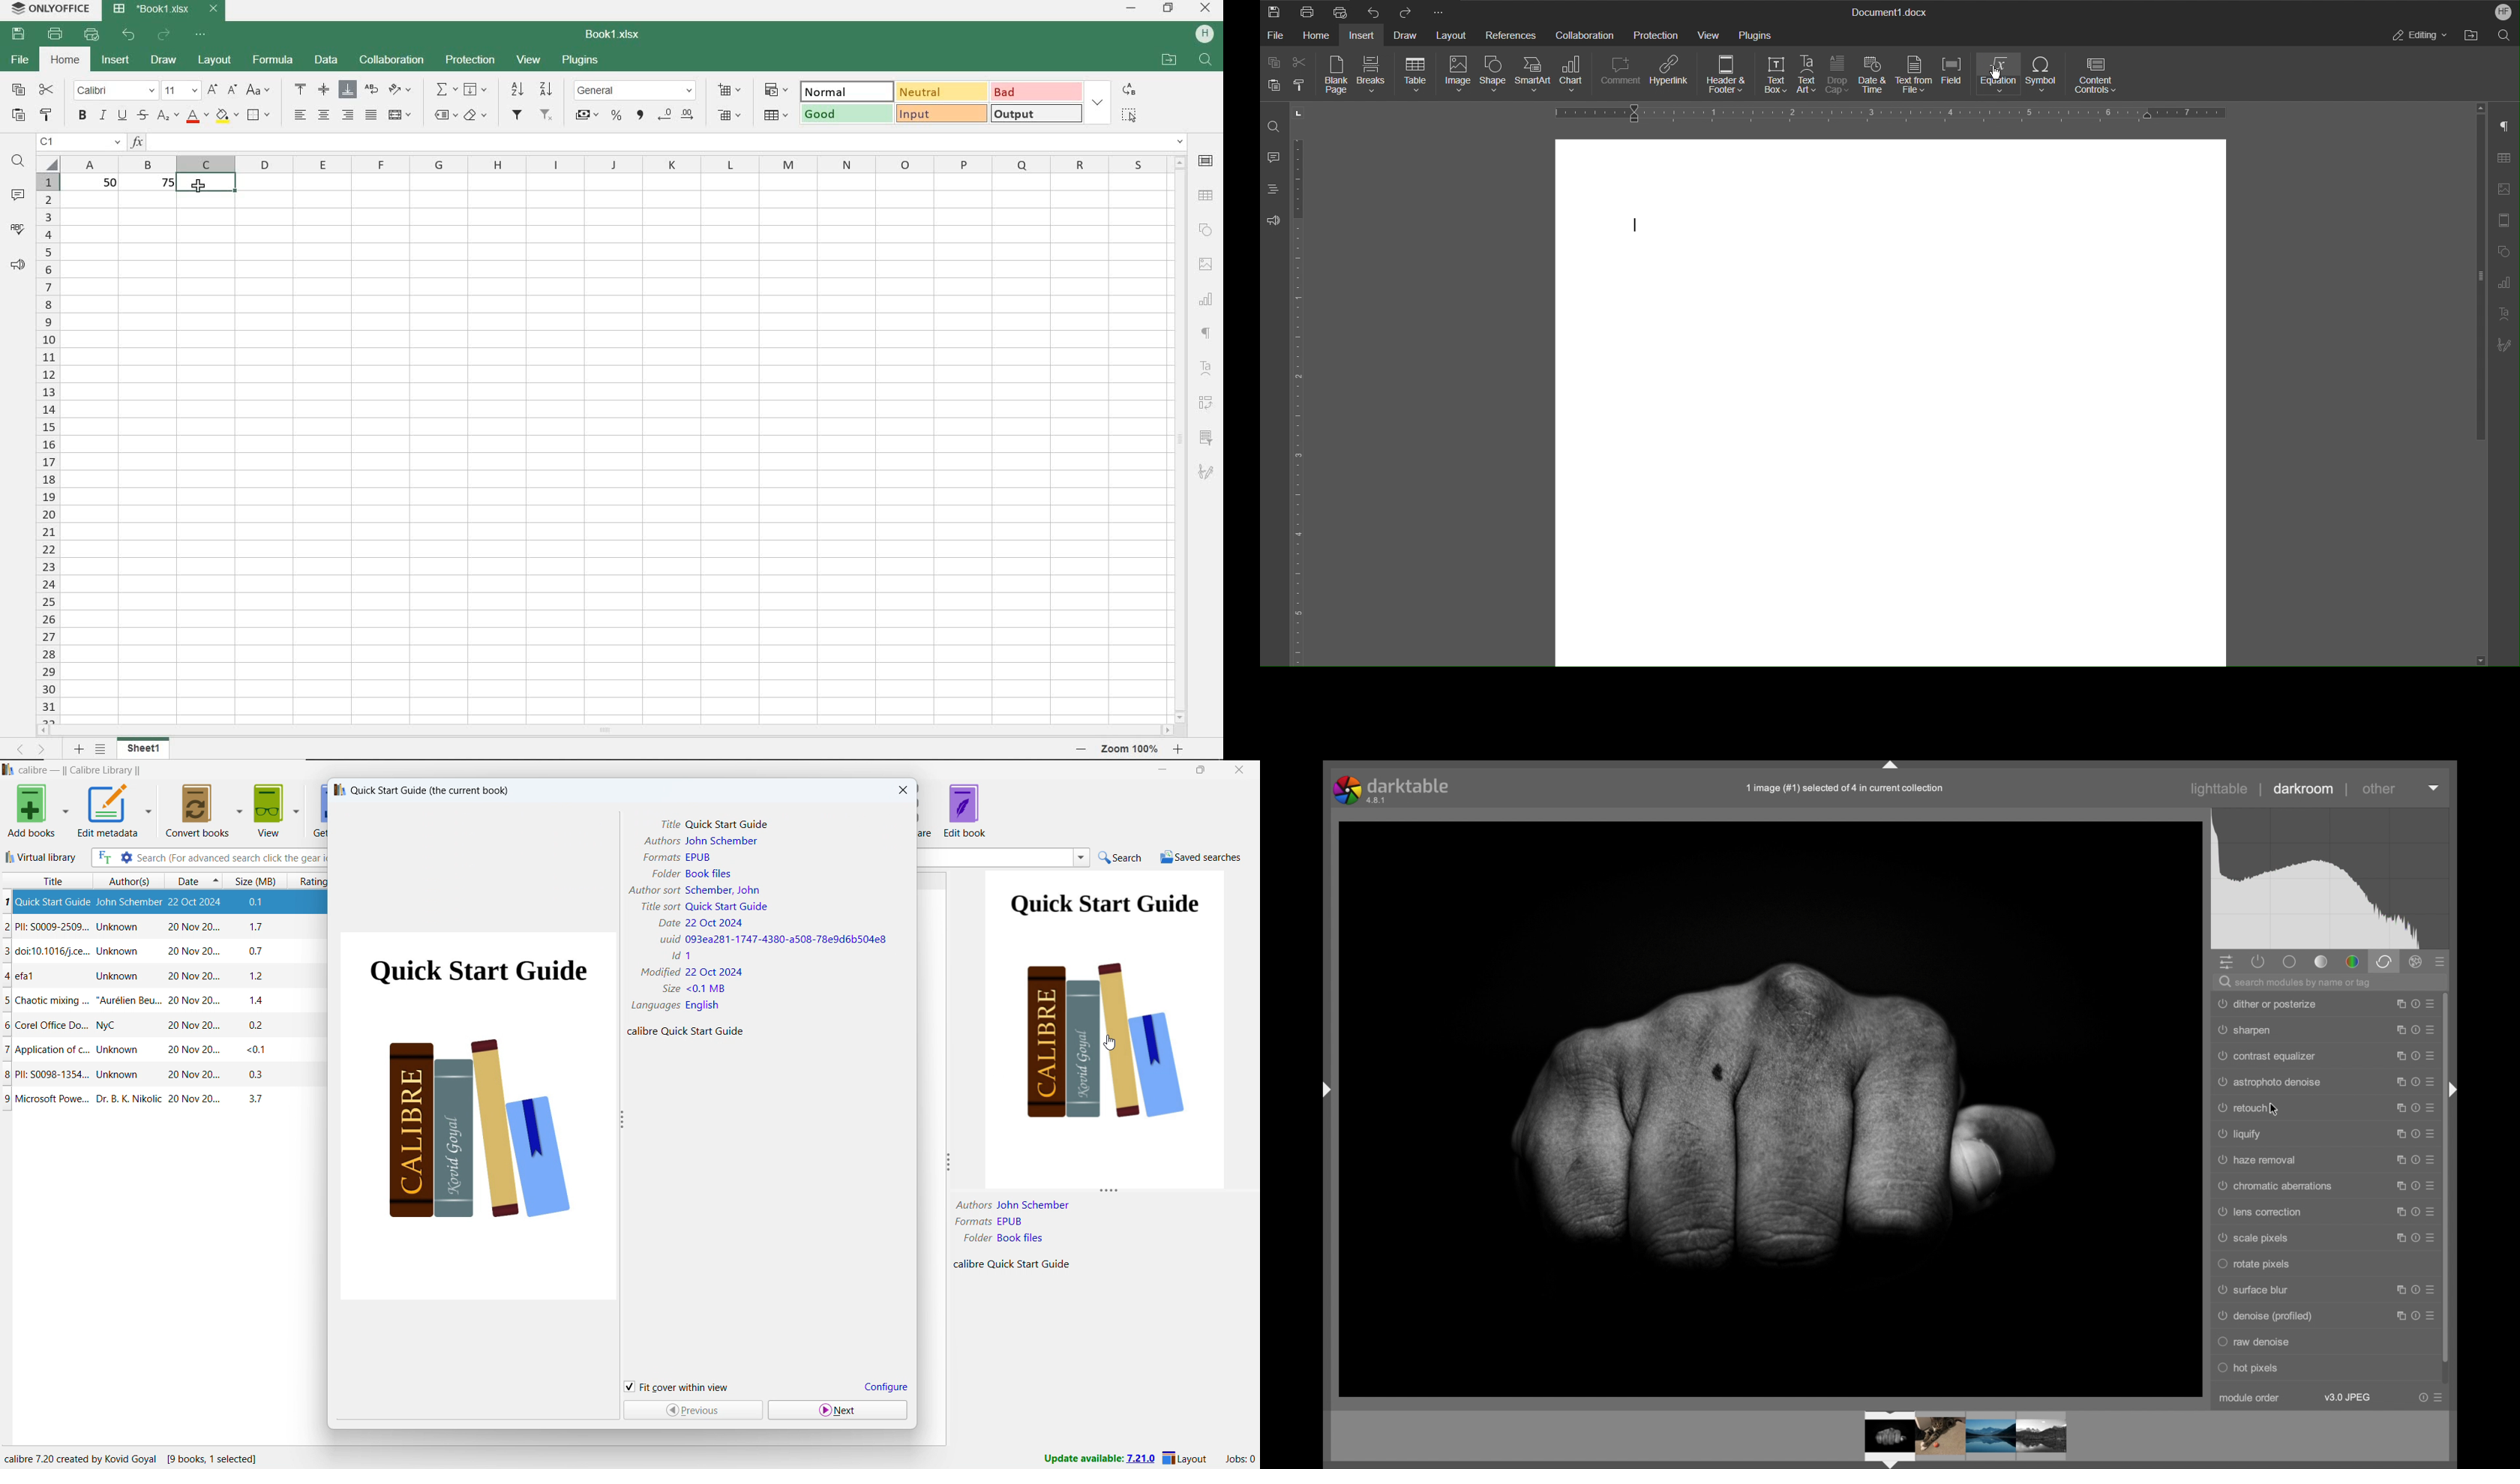 The height and width of the screenshot is (1484, 2520). I want to click on scrollbar, so click(608, 731).